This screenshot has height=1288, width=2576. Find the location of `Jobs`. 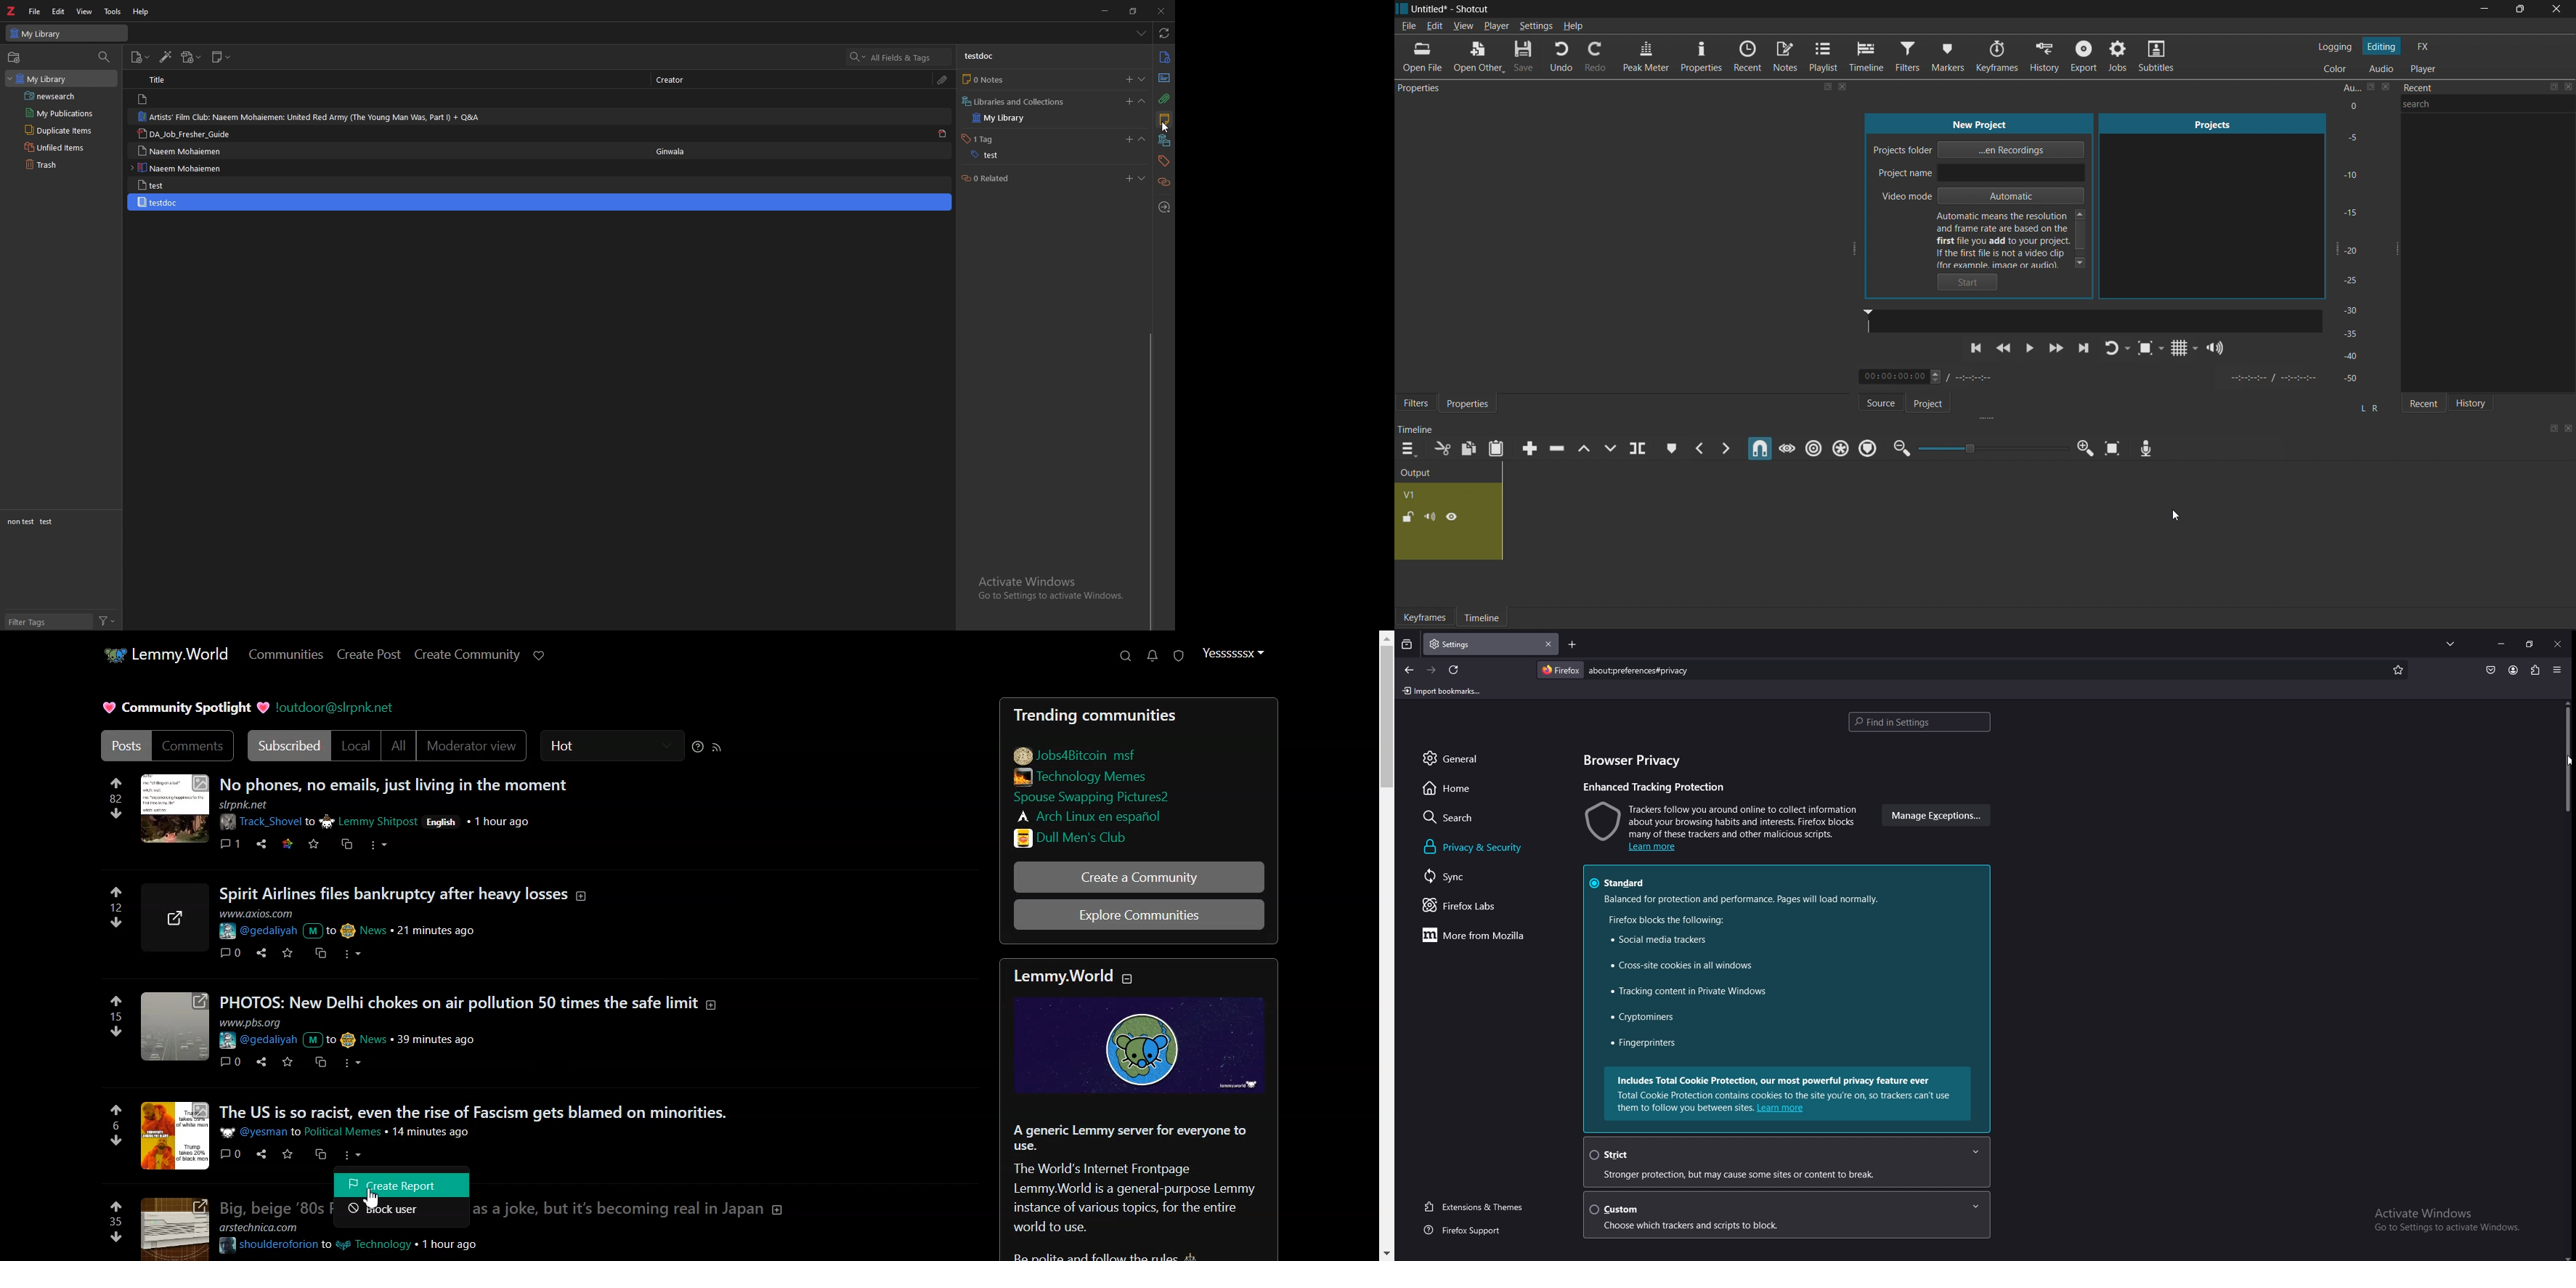

Jobs is located at coordinates (2116, 58).